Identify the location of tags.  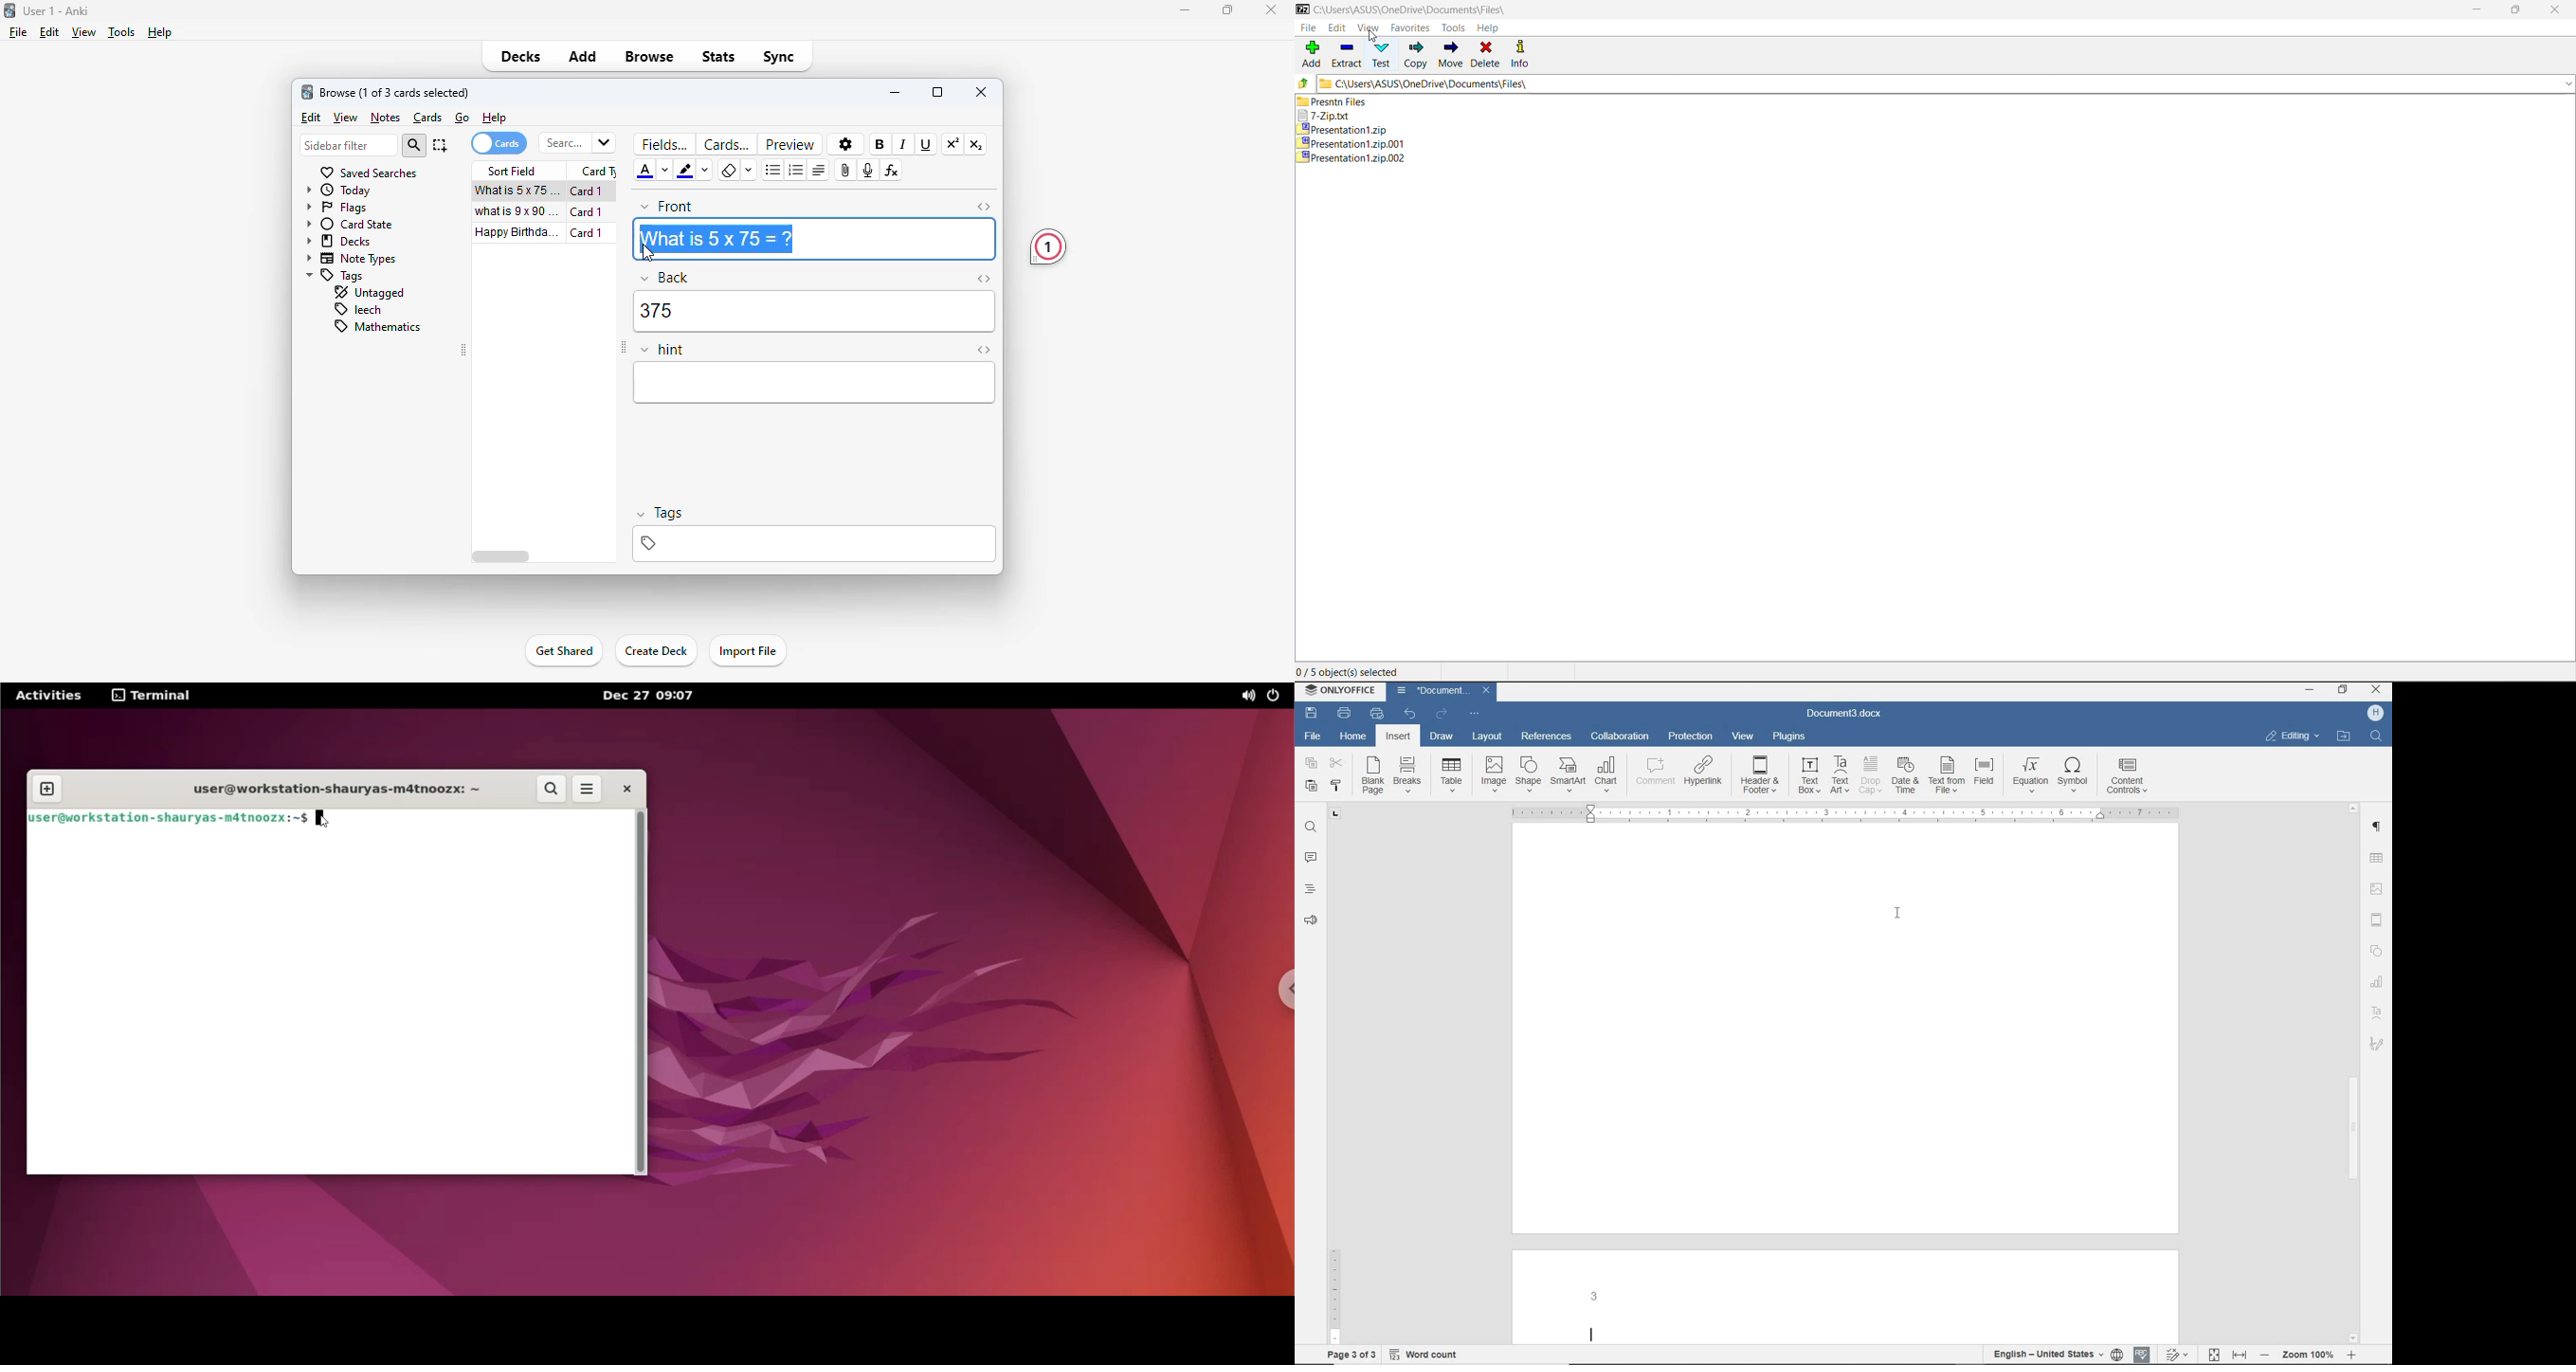
(336, 277).